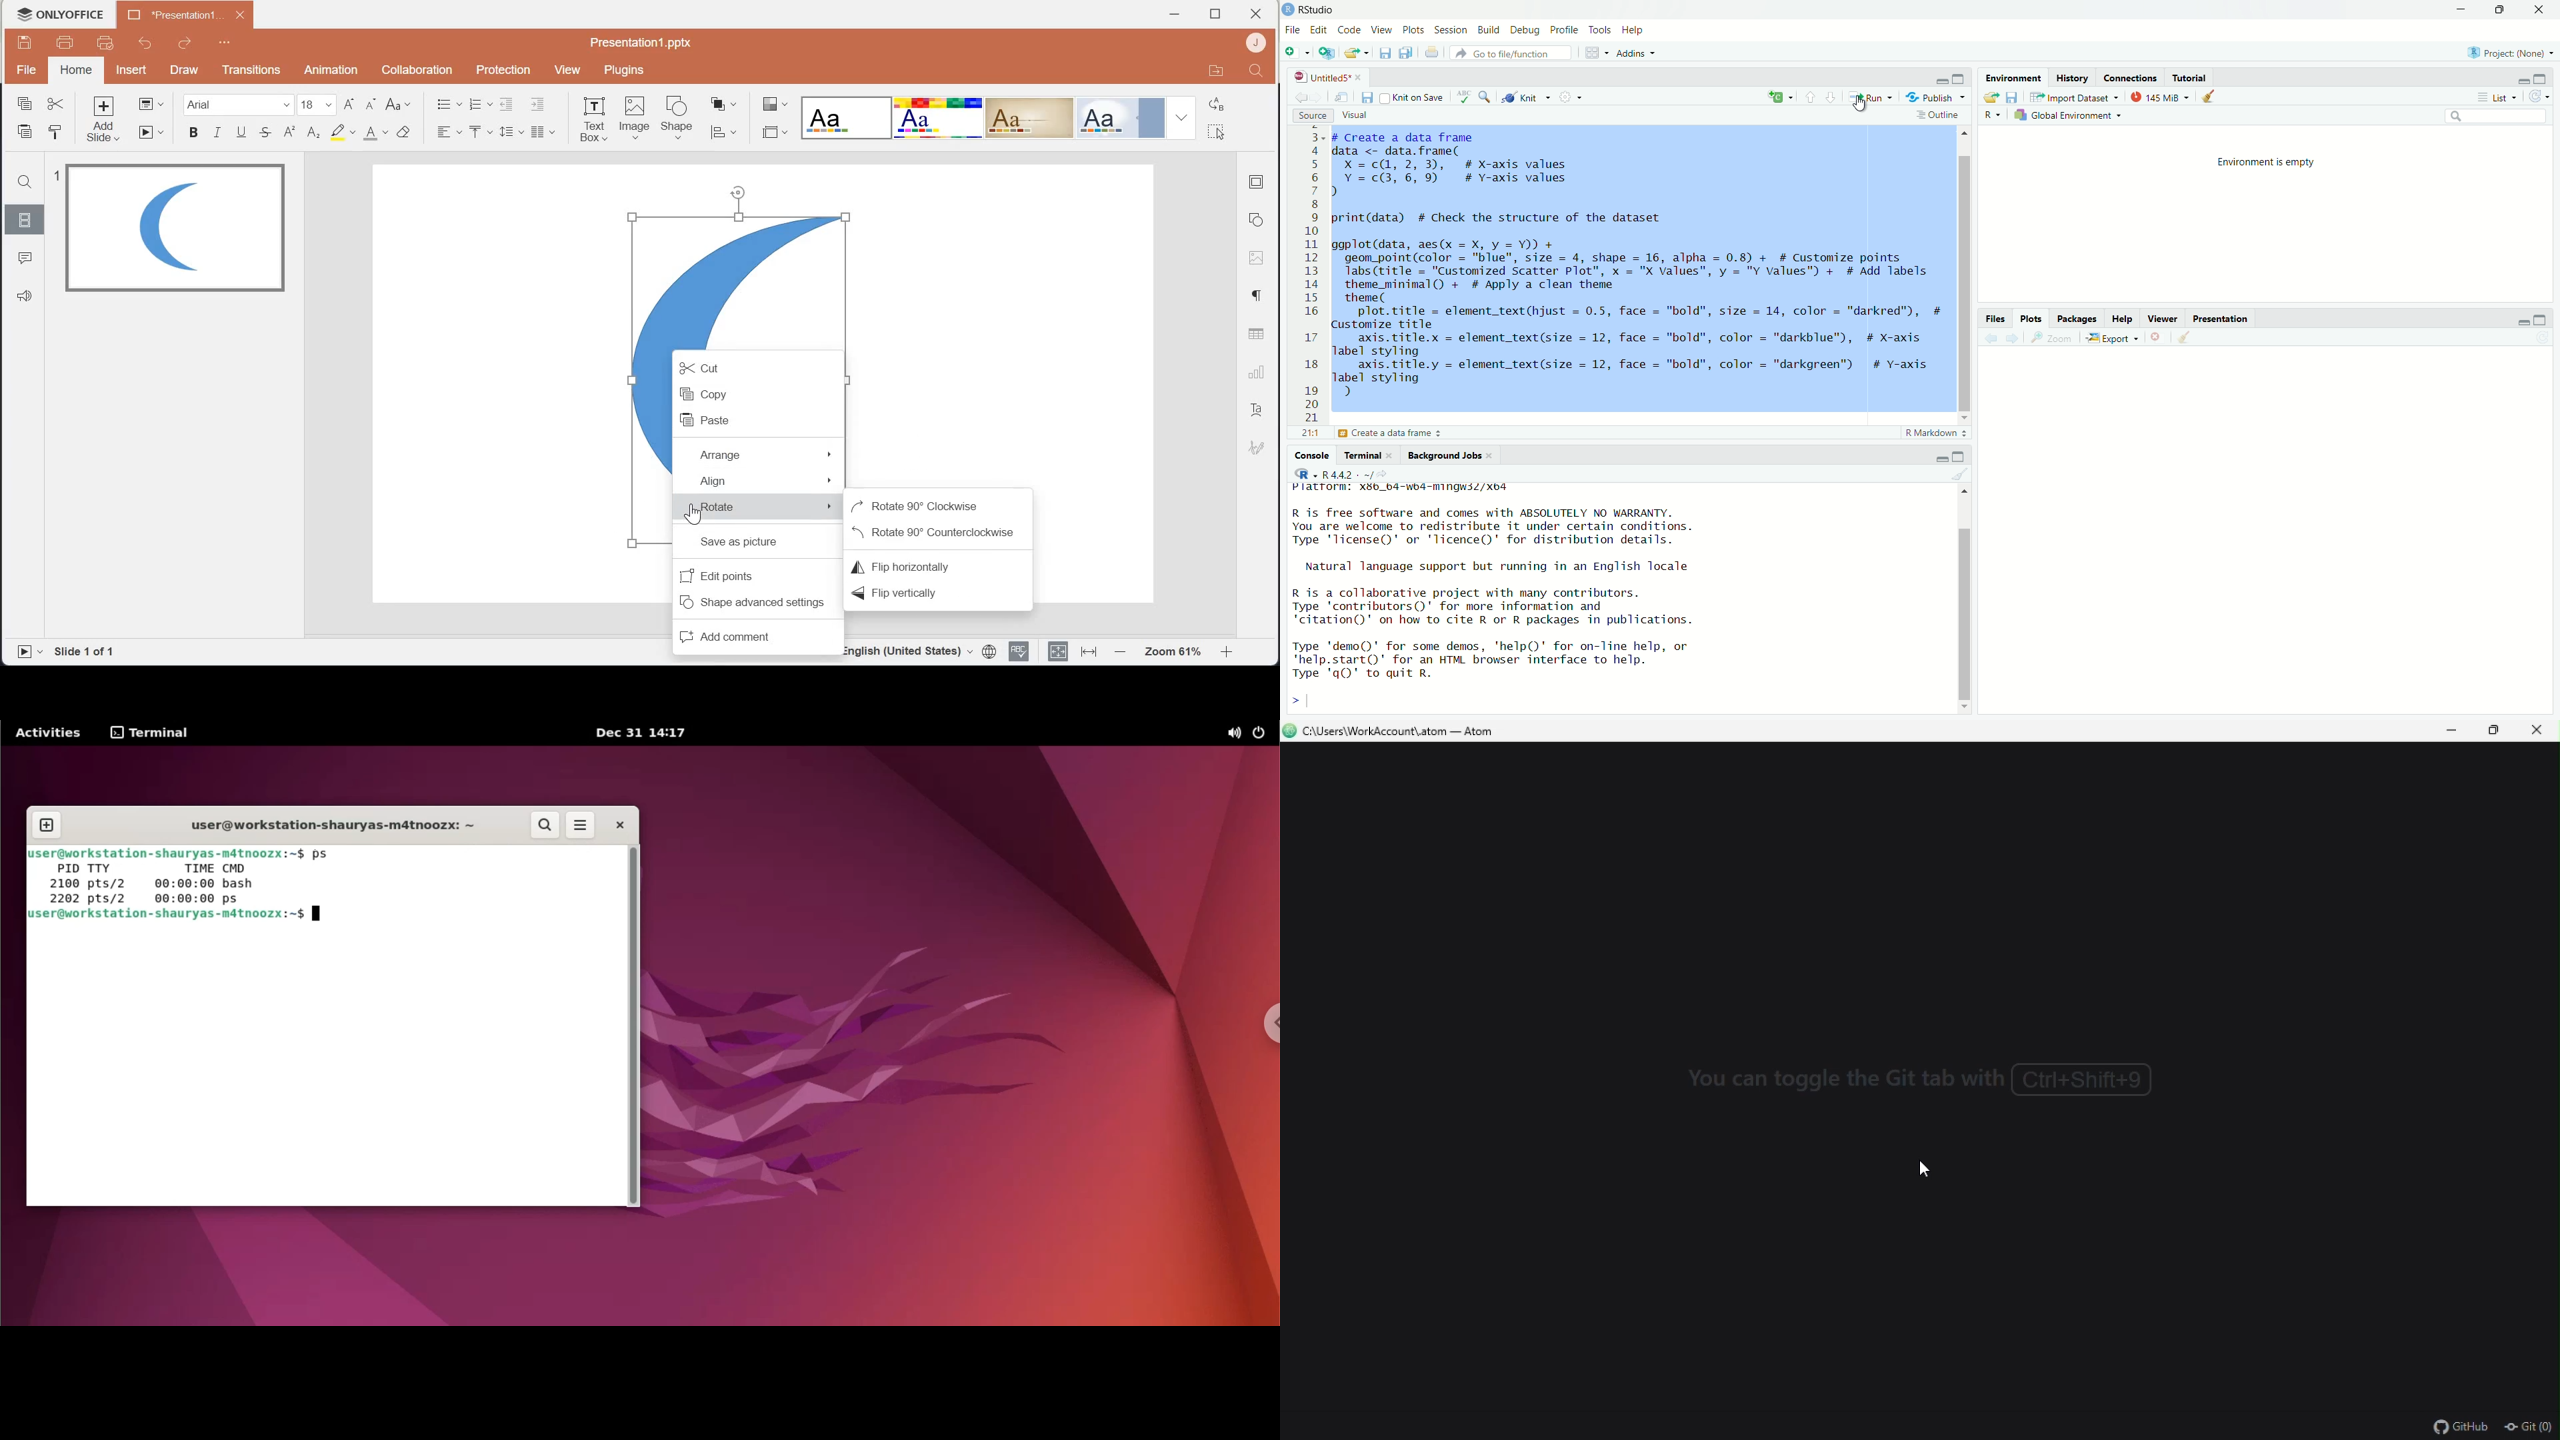 This screenshot has height=1456, width=2576. Describe the element at coordinates (728, 133) in the screenshot. I see `Align shape` at that location.